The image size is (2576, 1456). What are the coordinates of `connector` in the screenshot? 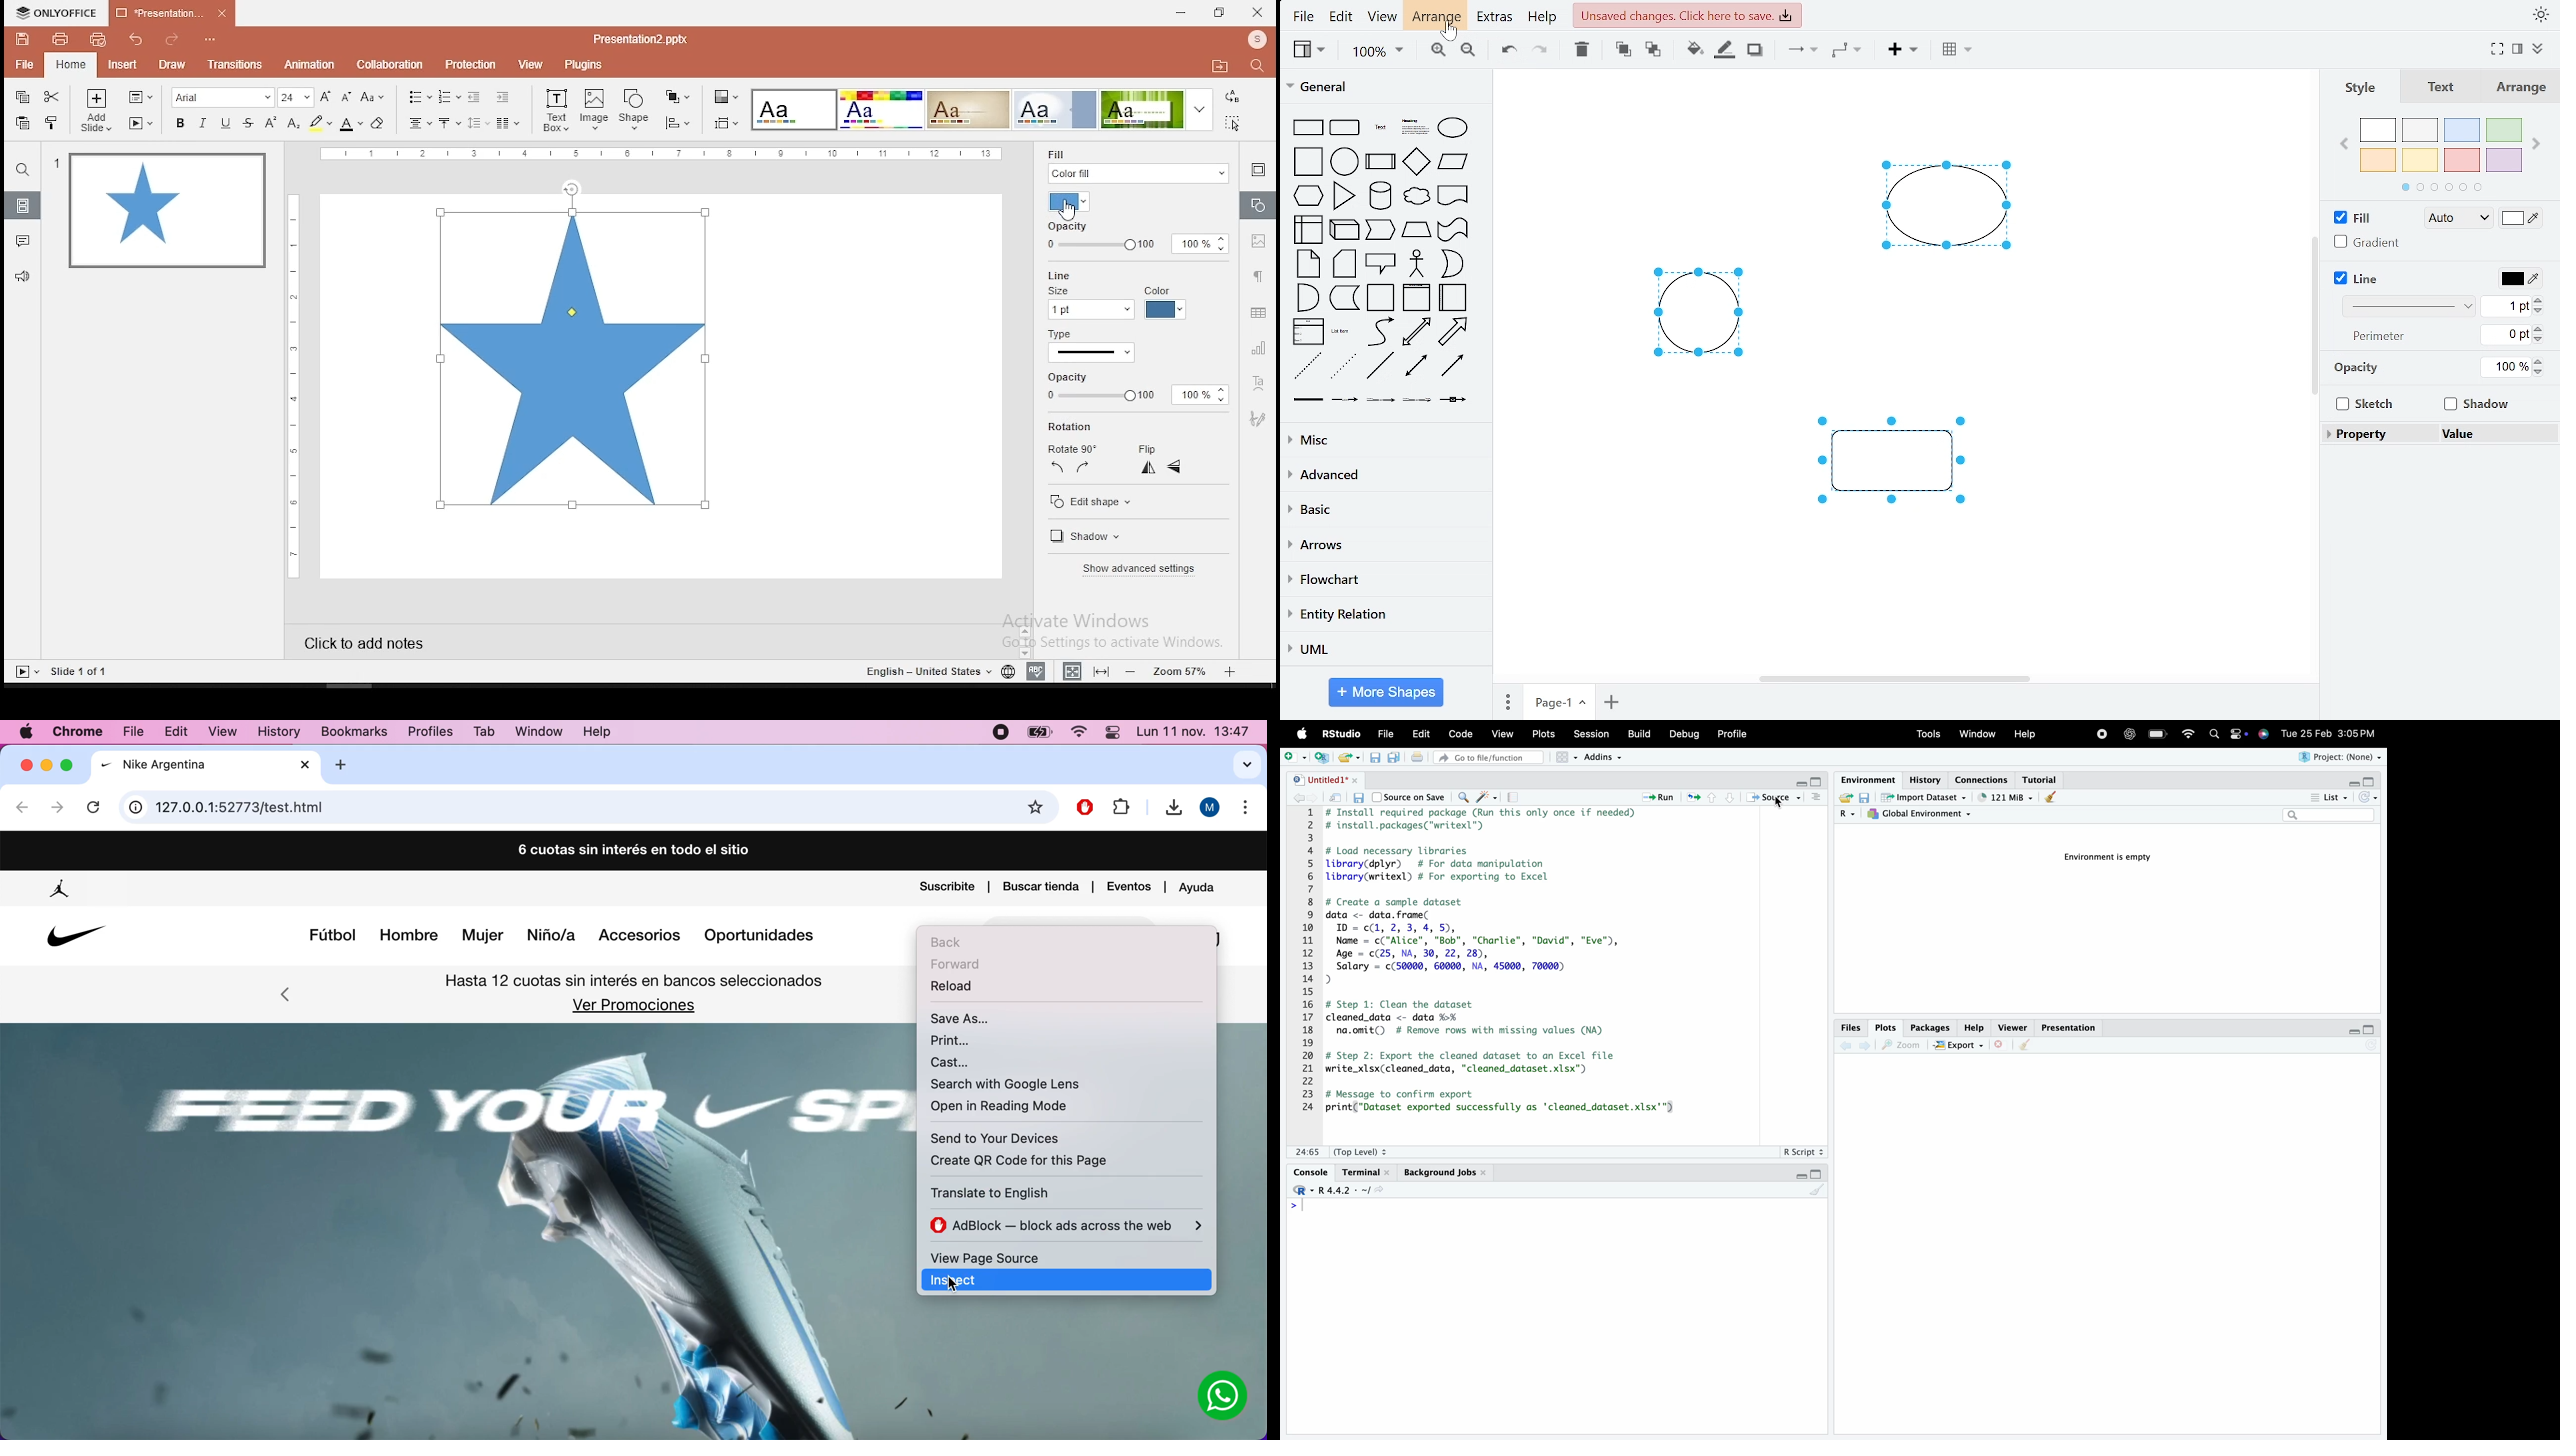 It's located at (1800, 53).